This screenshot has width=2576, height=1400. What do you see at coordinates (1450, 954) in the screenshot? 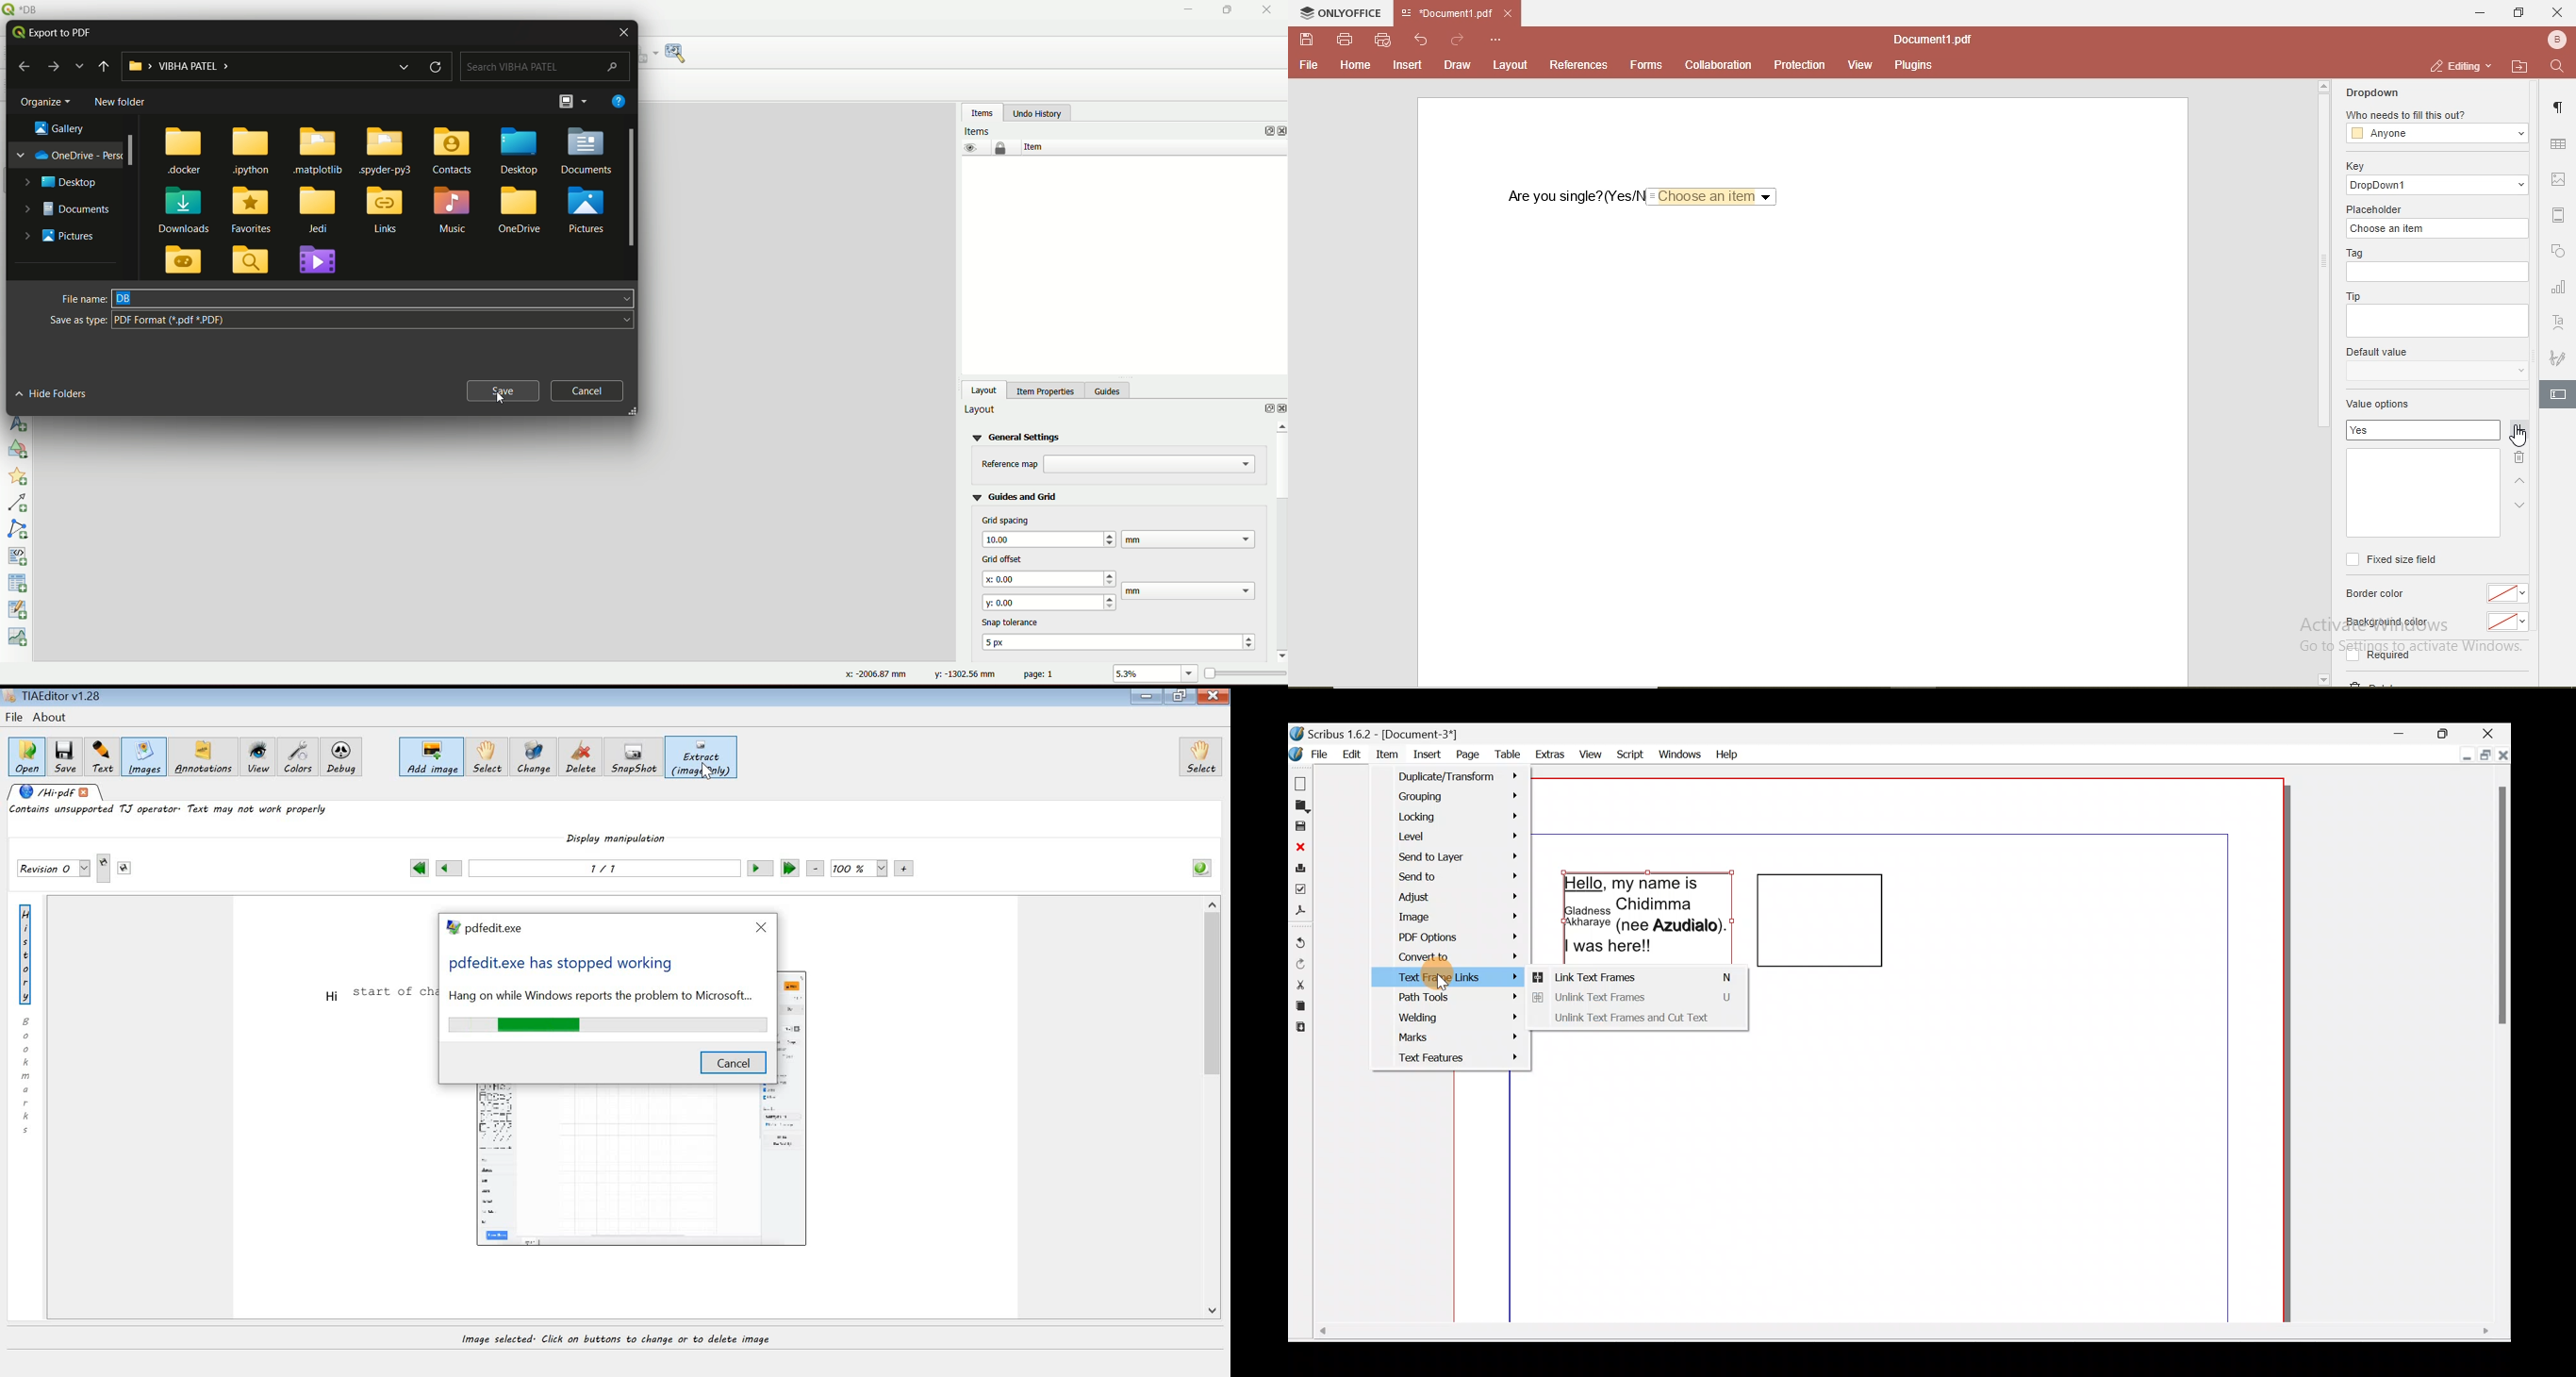
I see `Convert to` at bounding box center [1450, 954].